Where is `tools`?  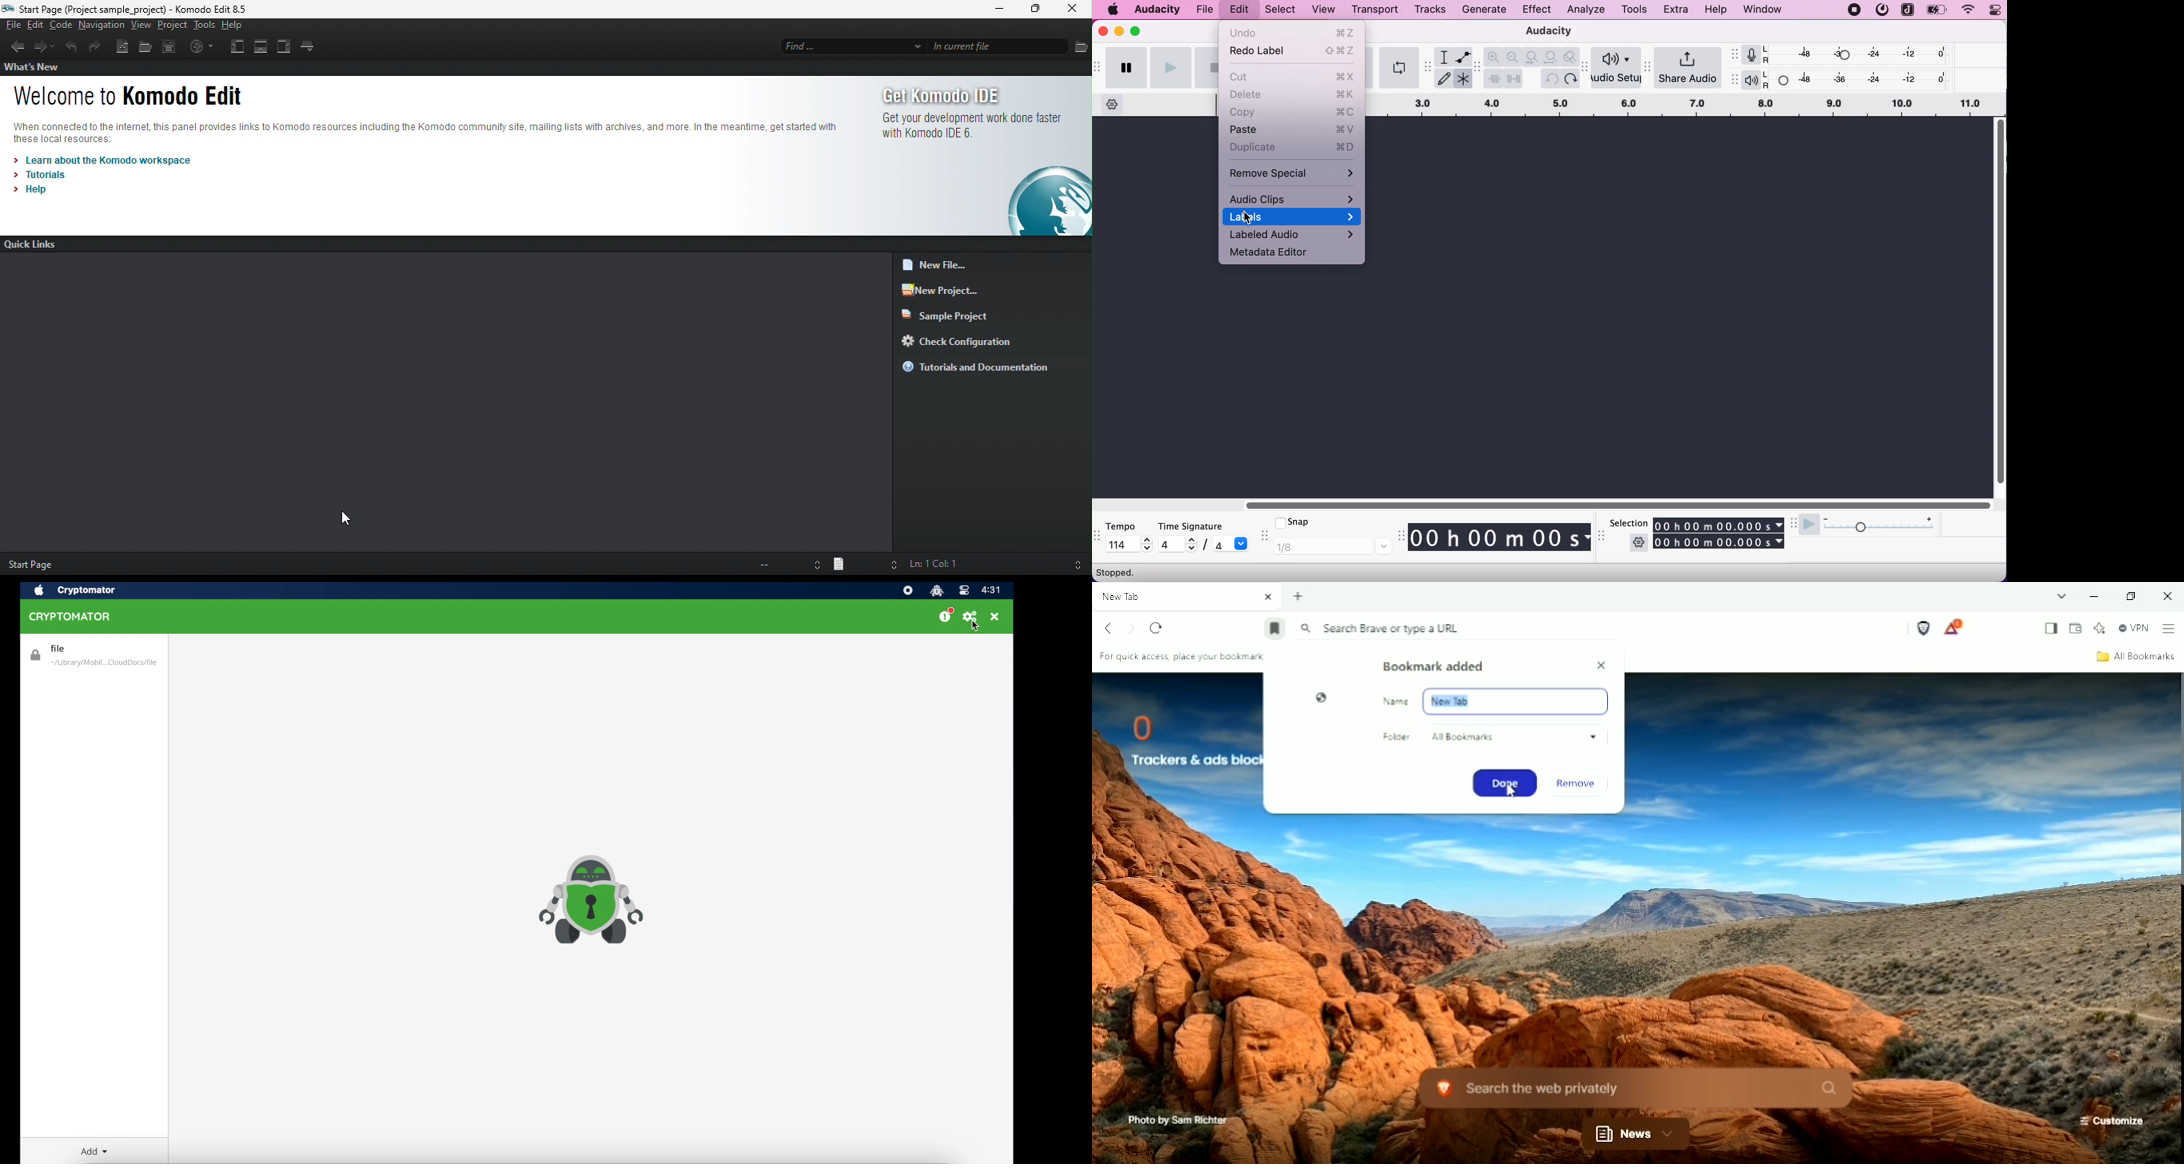 tools is located at coordinates (1634, 9).